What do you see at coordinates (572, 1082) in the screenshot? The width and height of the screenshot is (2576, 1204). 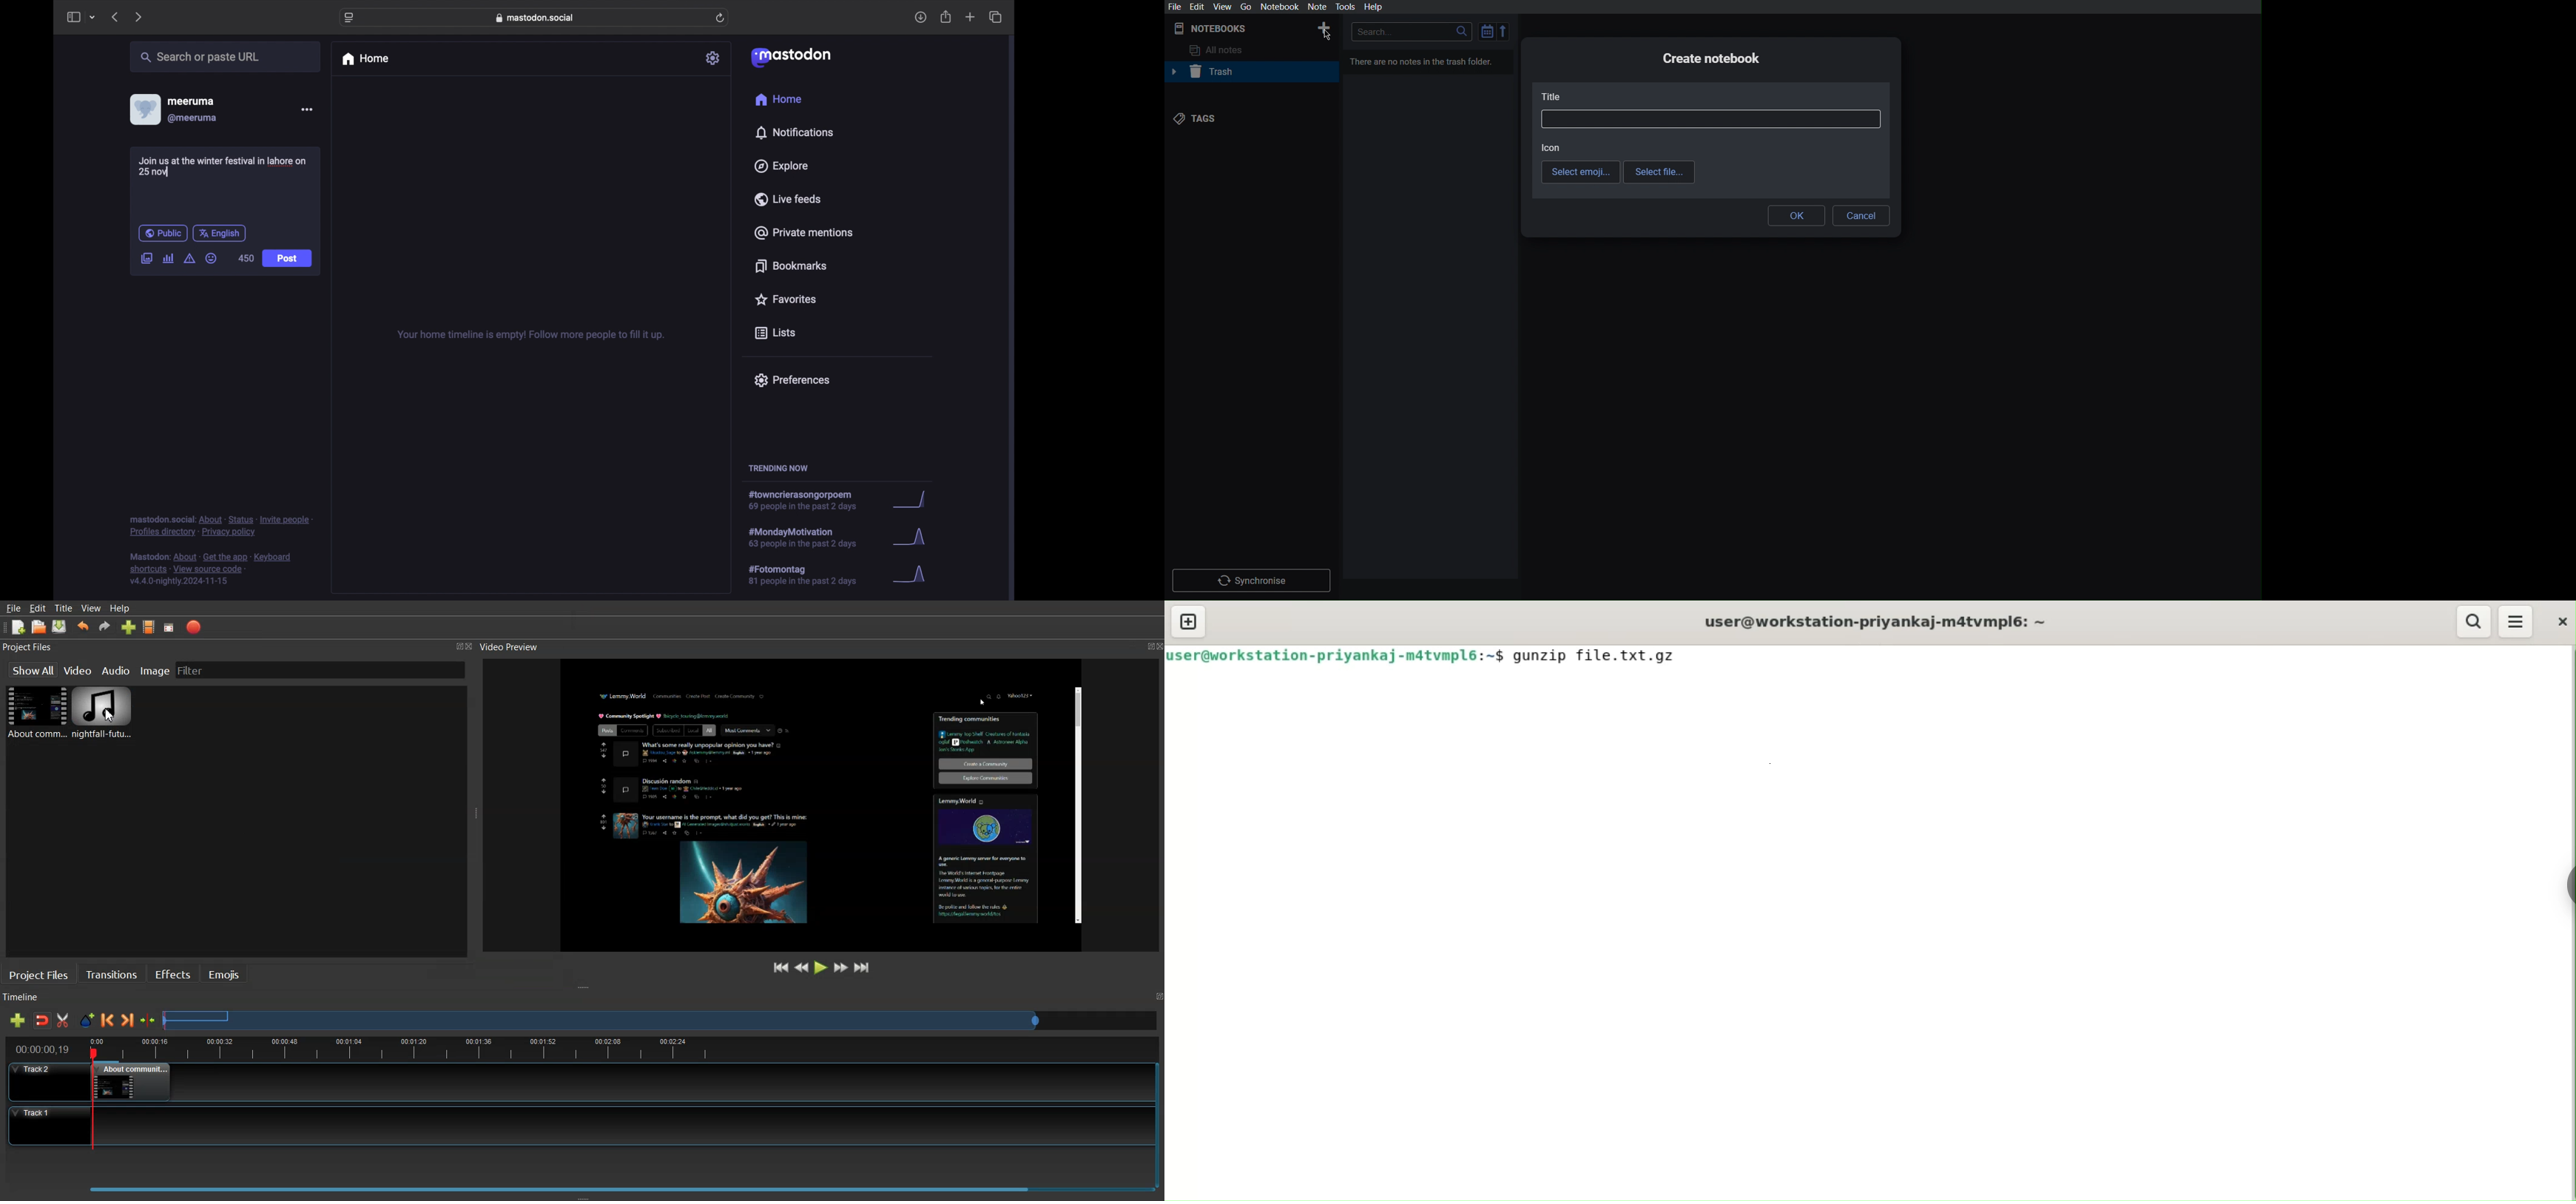 I see `Track 2` at bounding box center [572, 1082].